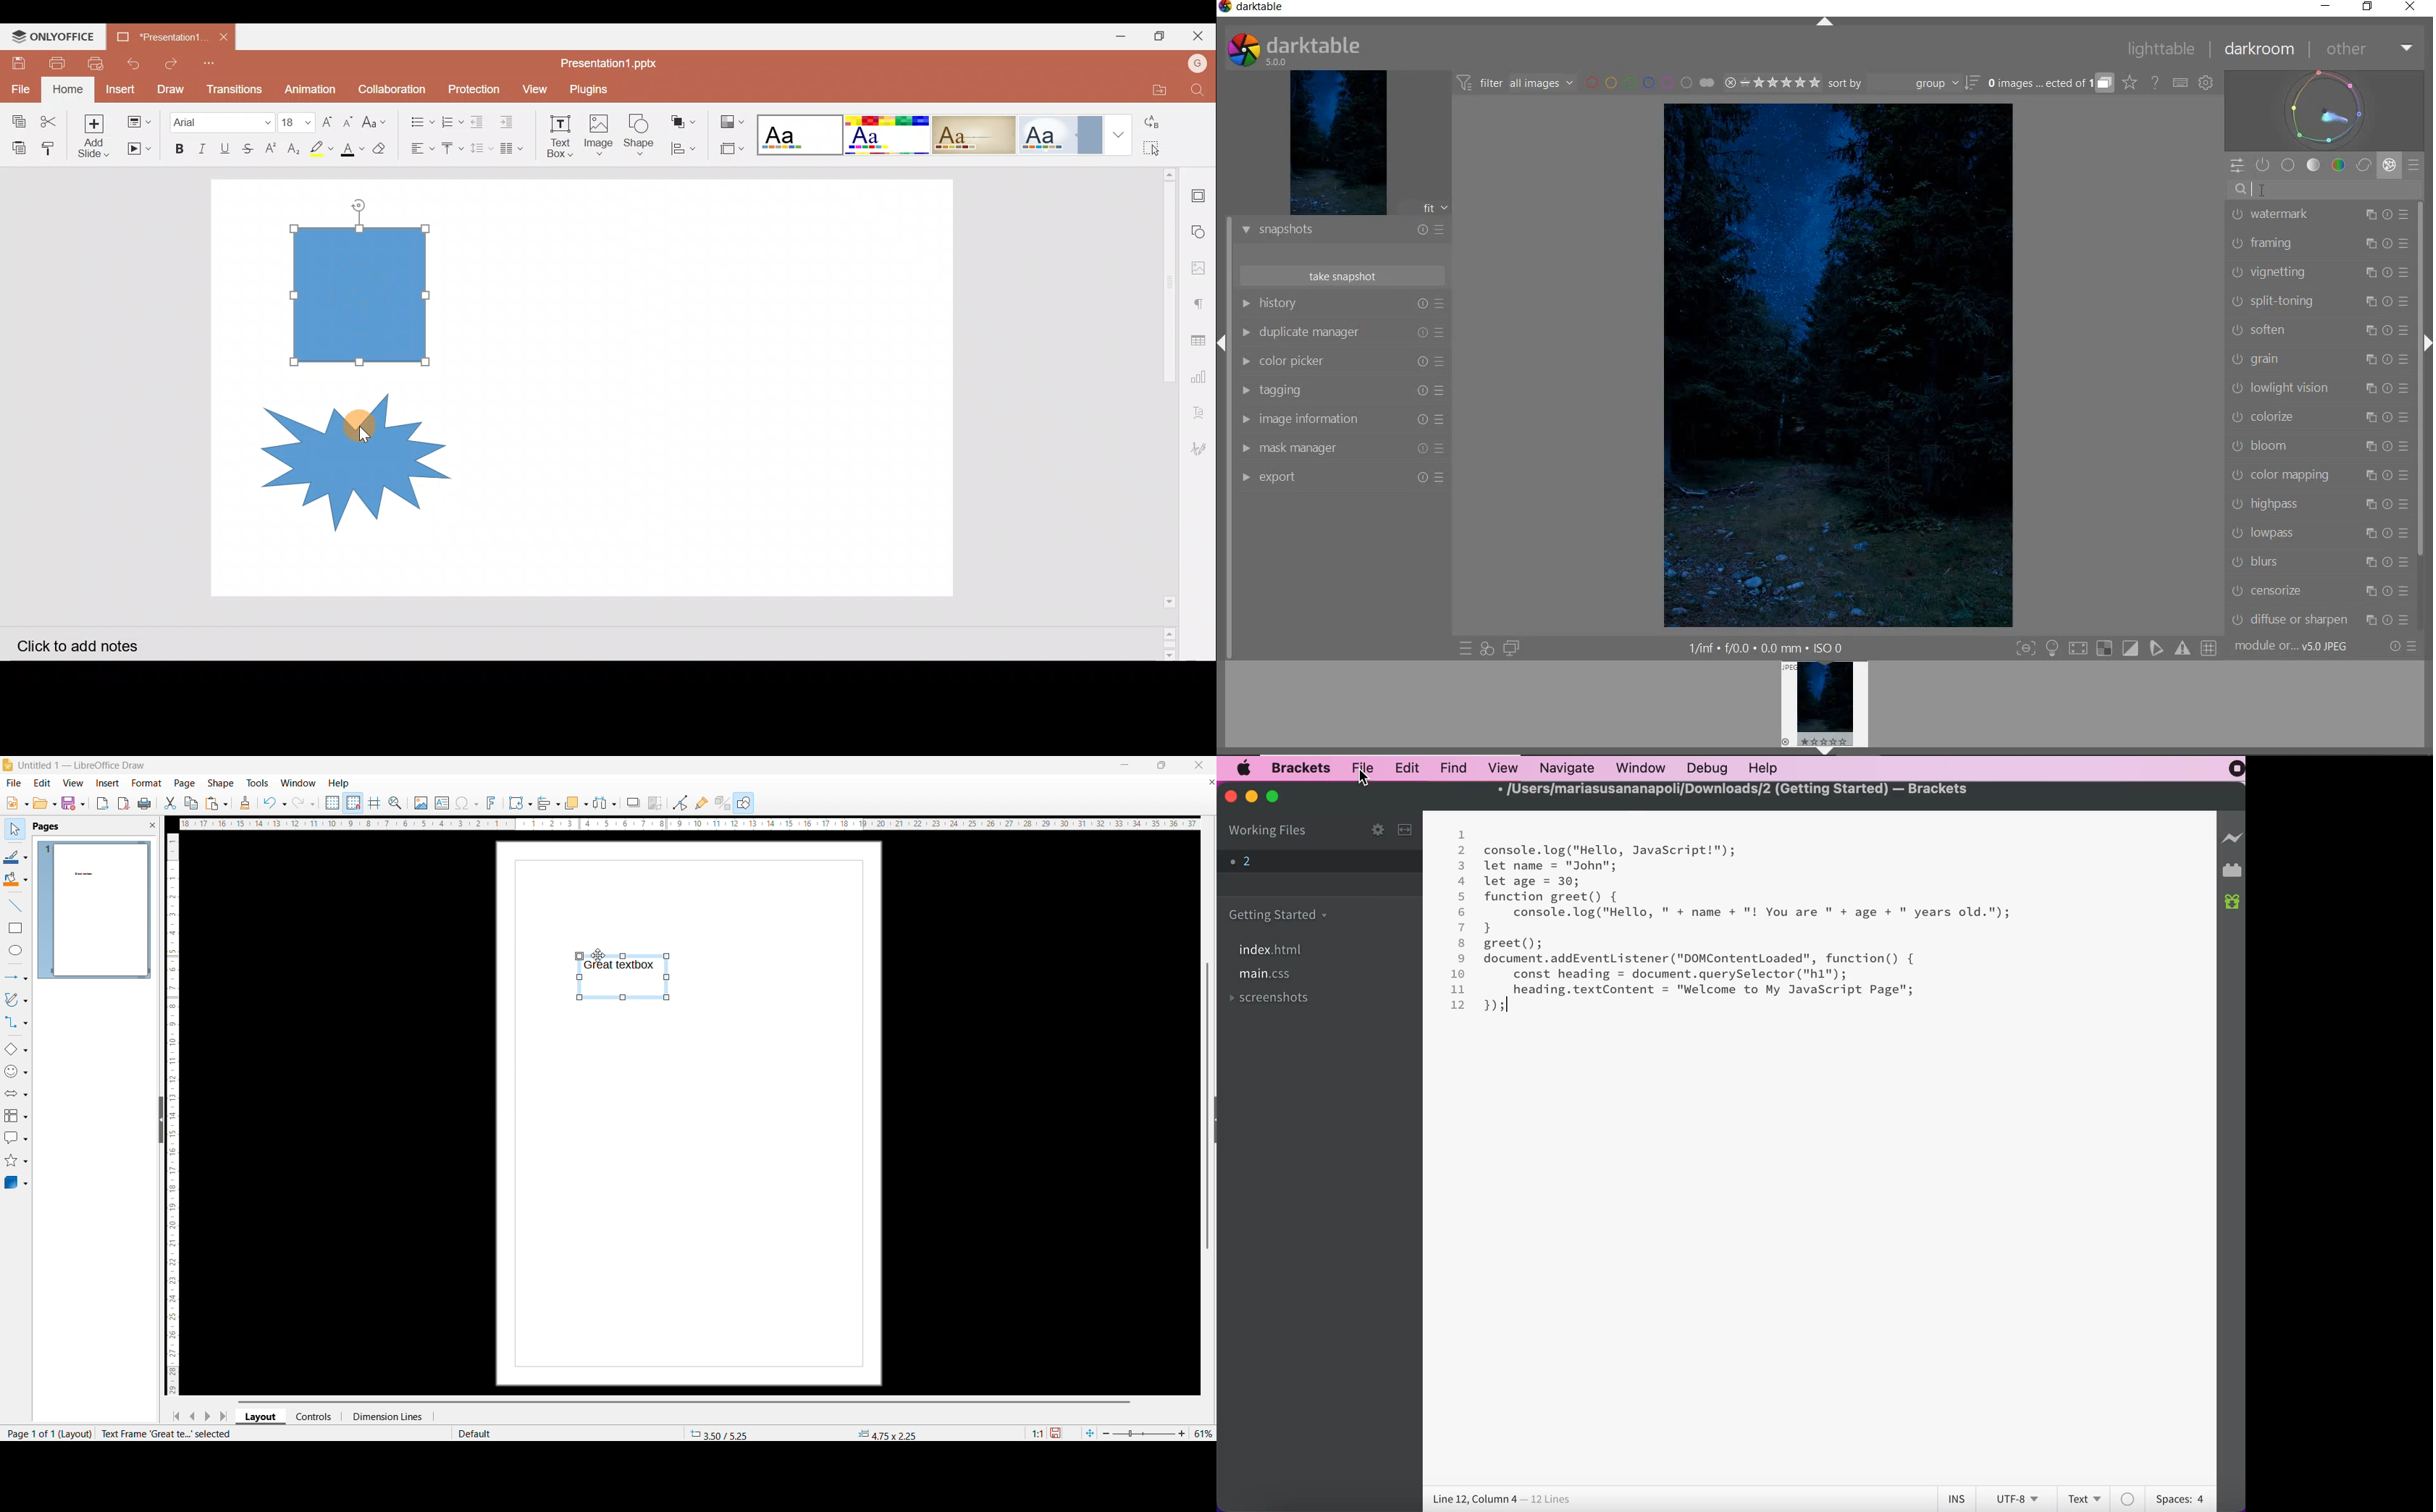  Describe the element at coordinates (386, 1416) in the screenshot. I see `dimension lines` at that location.